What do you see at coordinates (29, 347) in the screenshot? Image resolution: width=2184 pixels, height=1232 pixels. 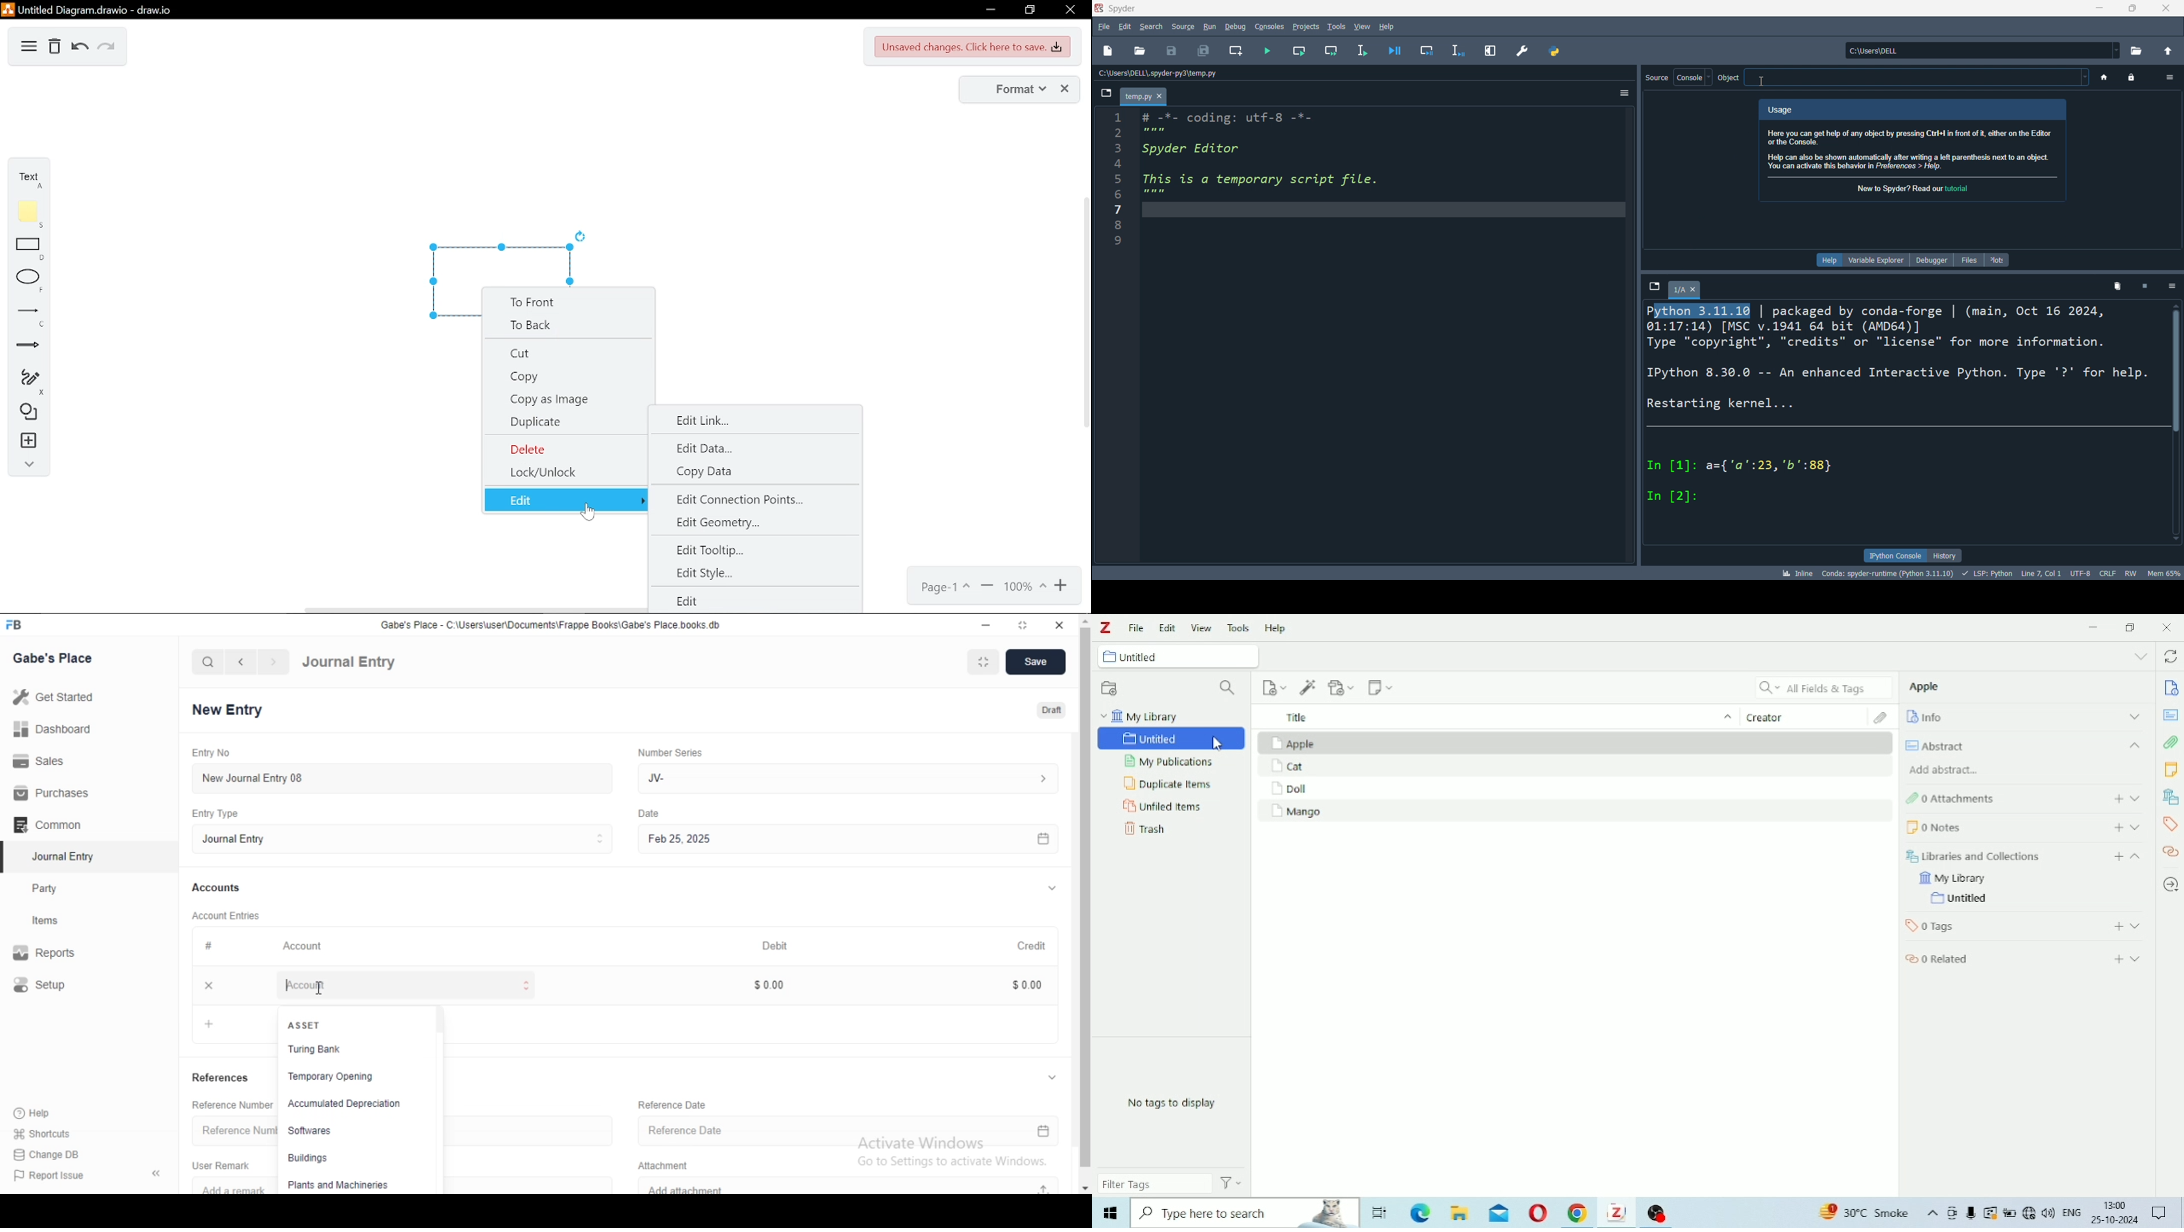 I see `arrows` at bounding box center [29, 347].